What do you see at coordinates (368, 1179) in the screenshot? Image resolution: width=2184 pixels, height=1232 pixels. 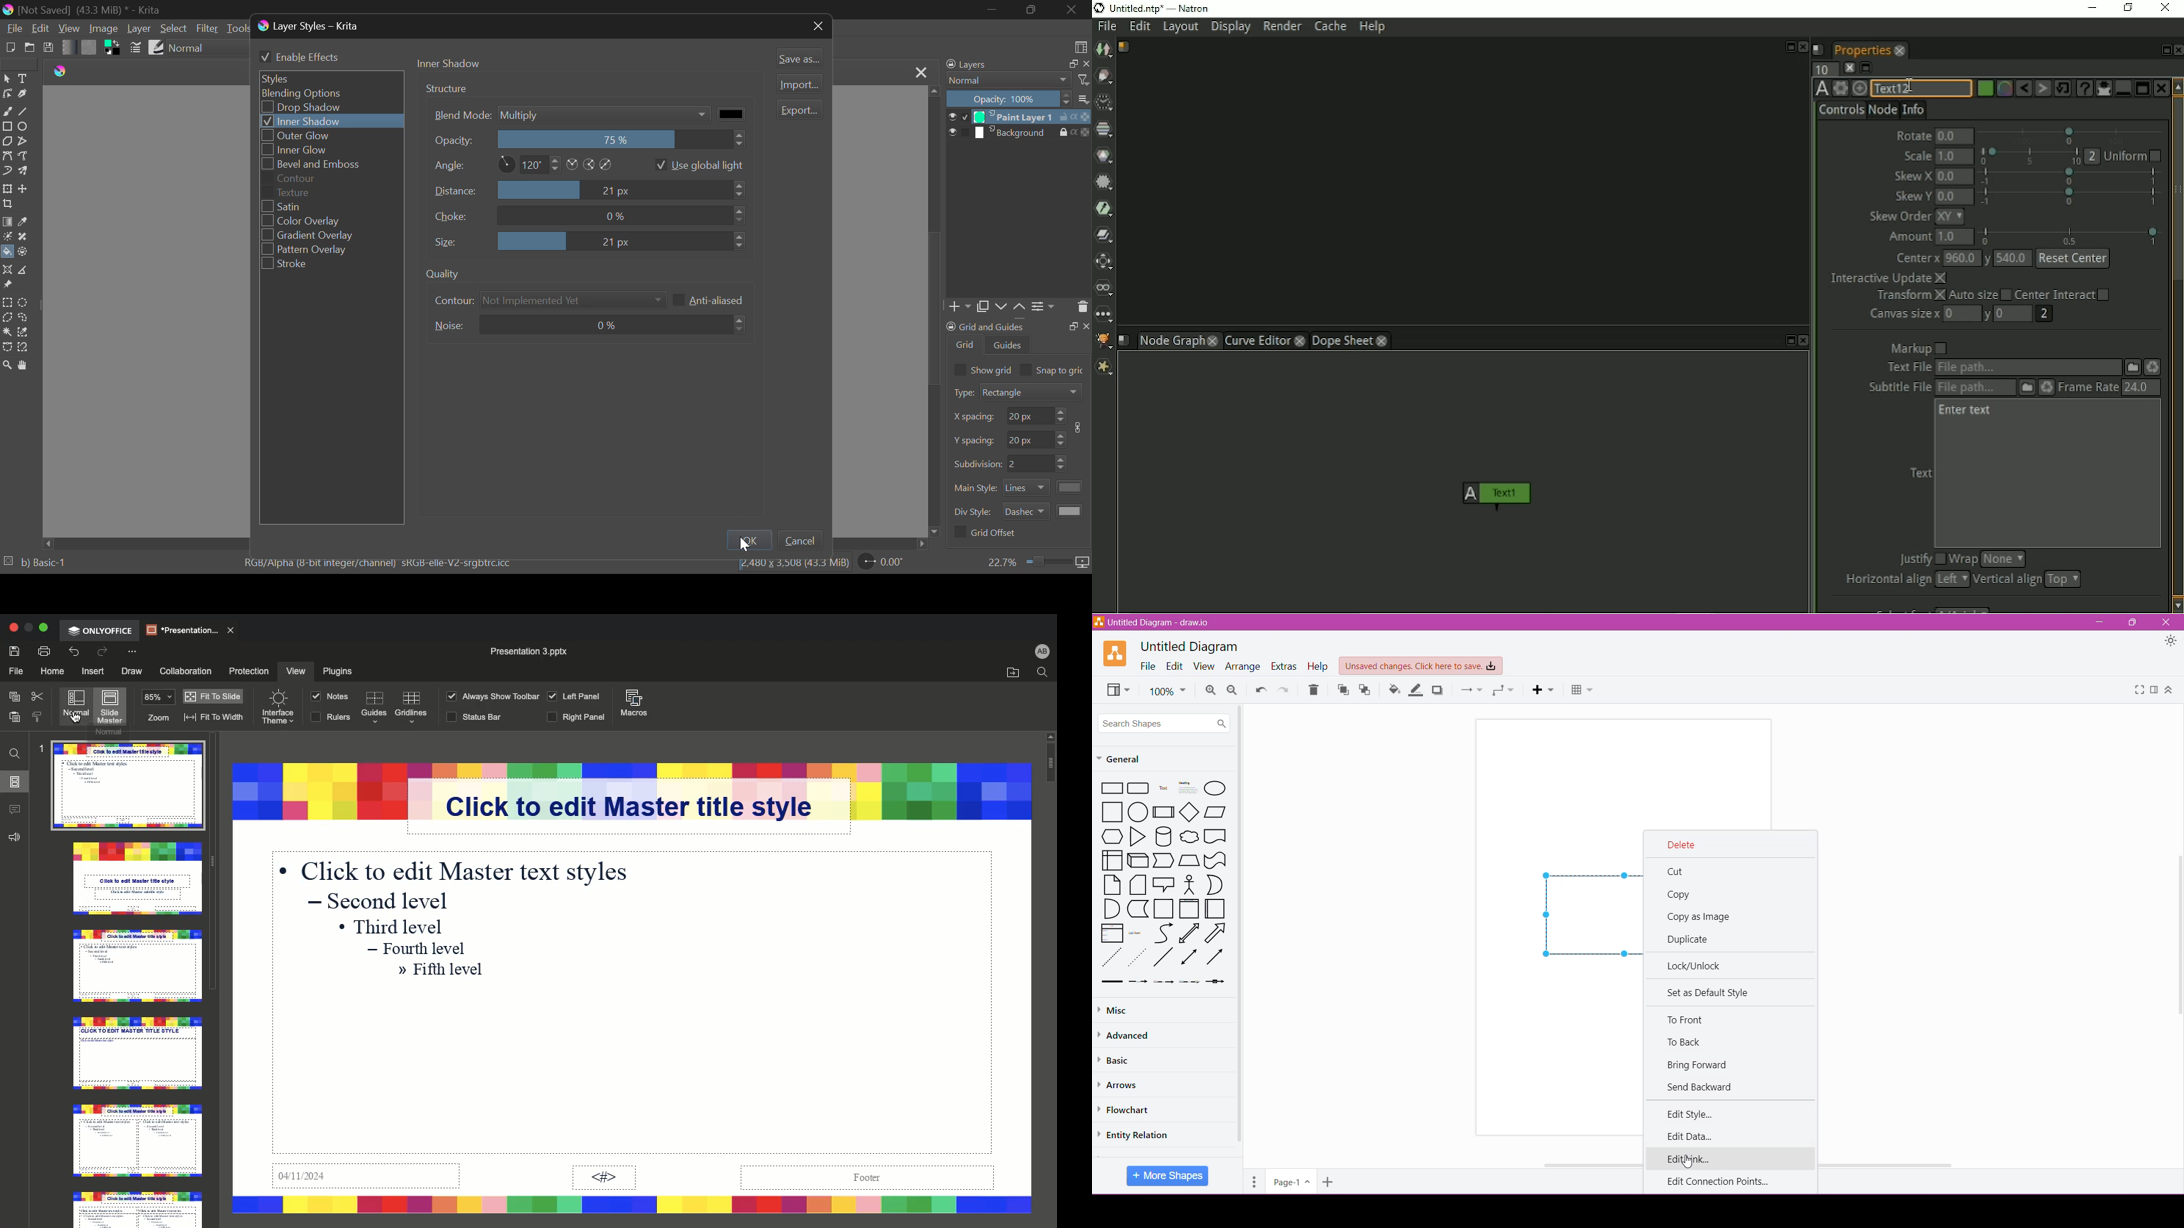 I see `04/11/2024` at bounding box center [368, 1179].